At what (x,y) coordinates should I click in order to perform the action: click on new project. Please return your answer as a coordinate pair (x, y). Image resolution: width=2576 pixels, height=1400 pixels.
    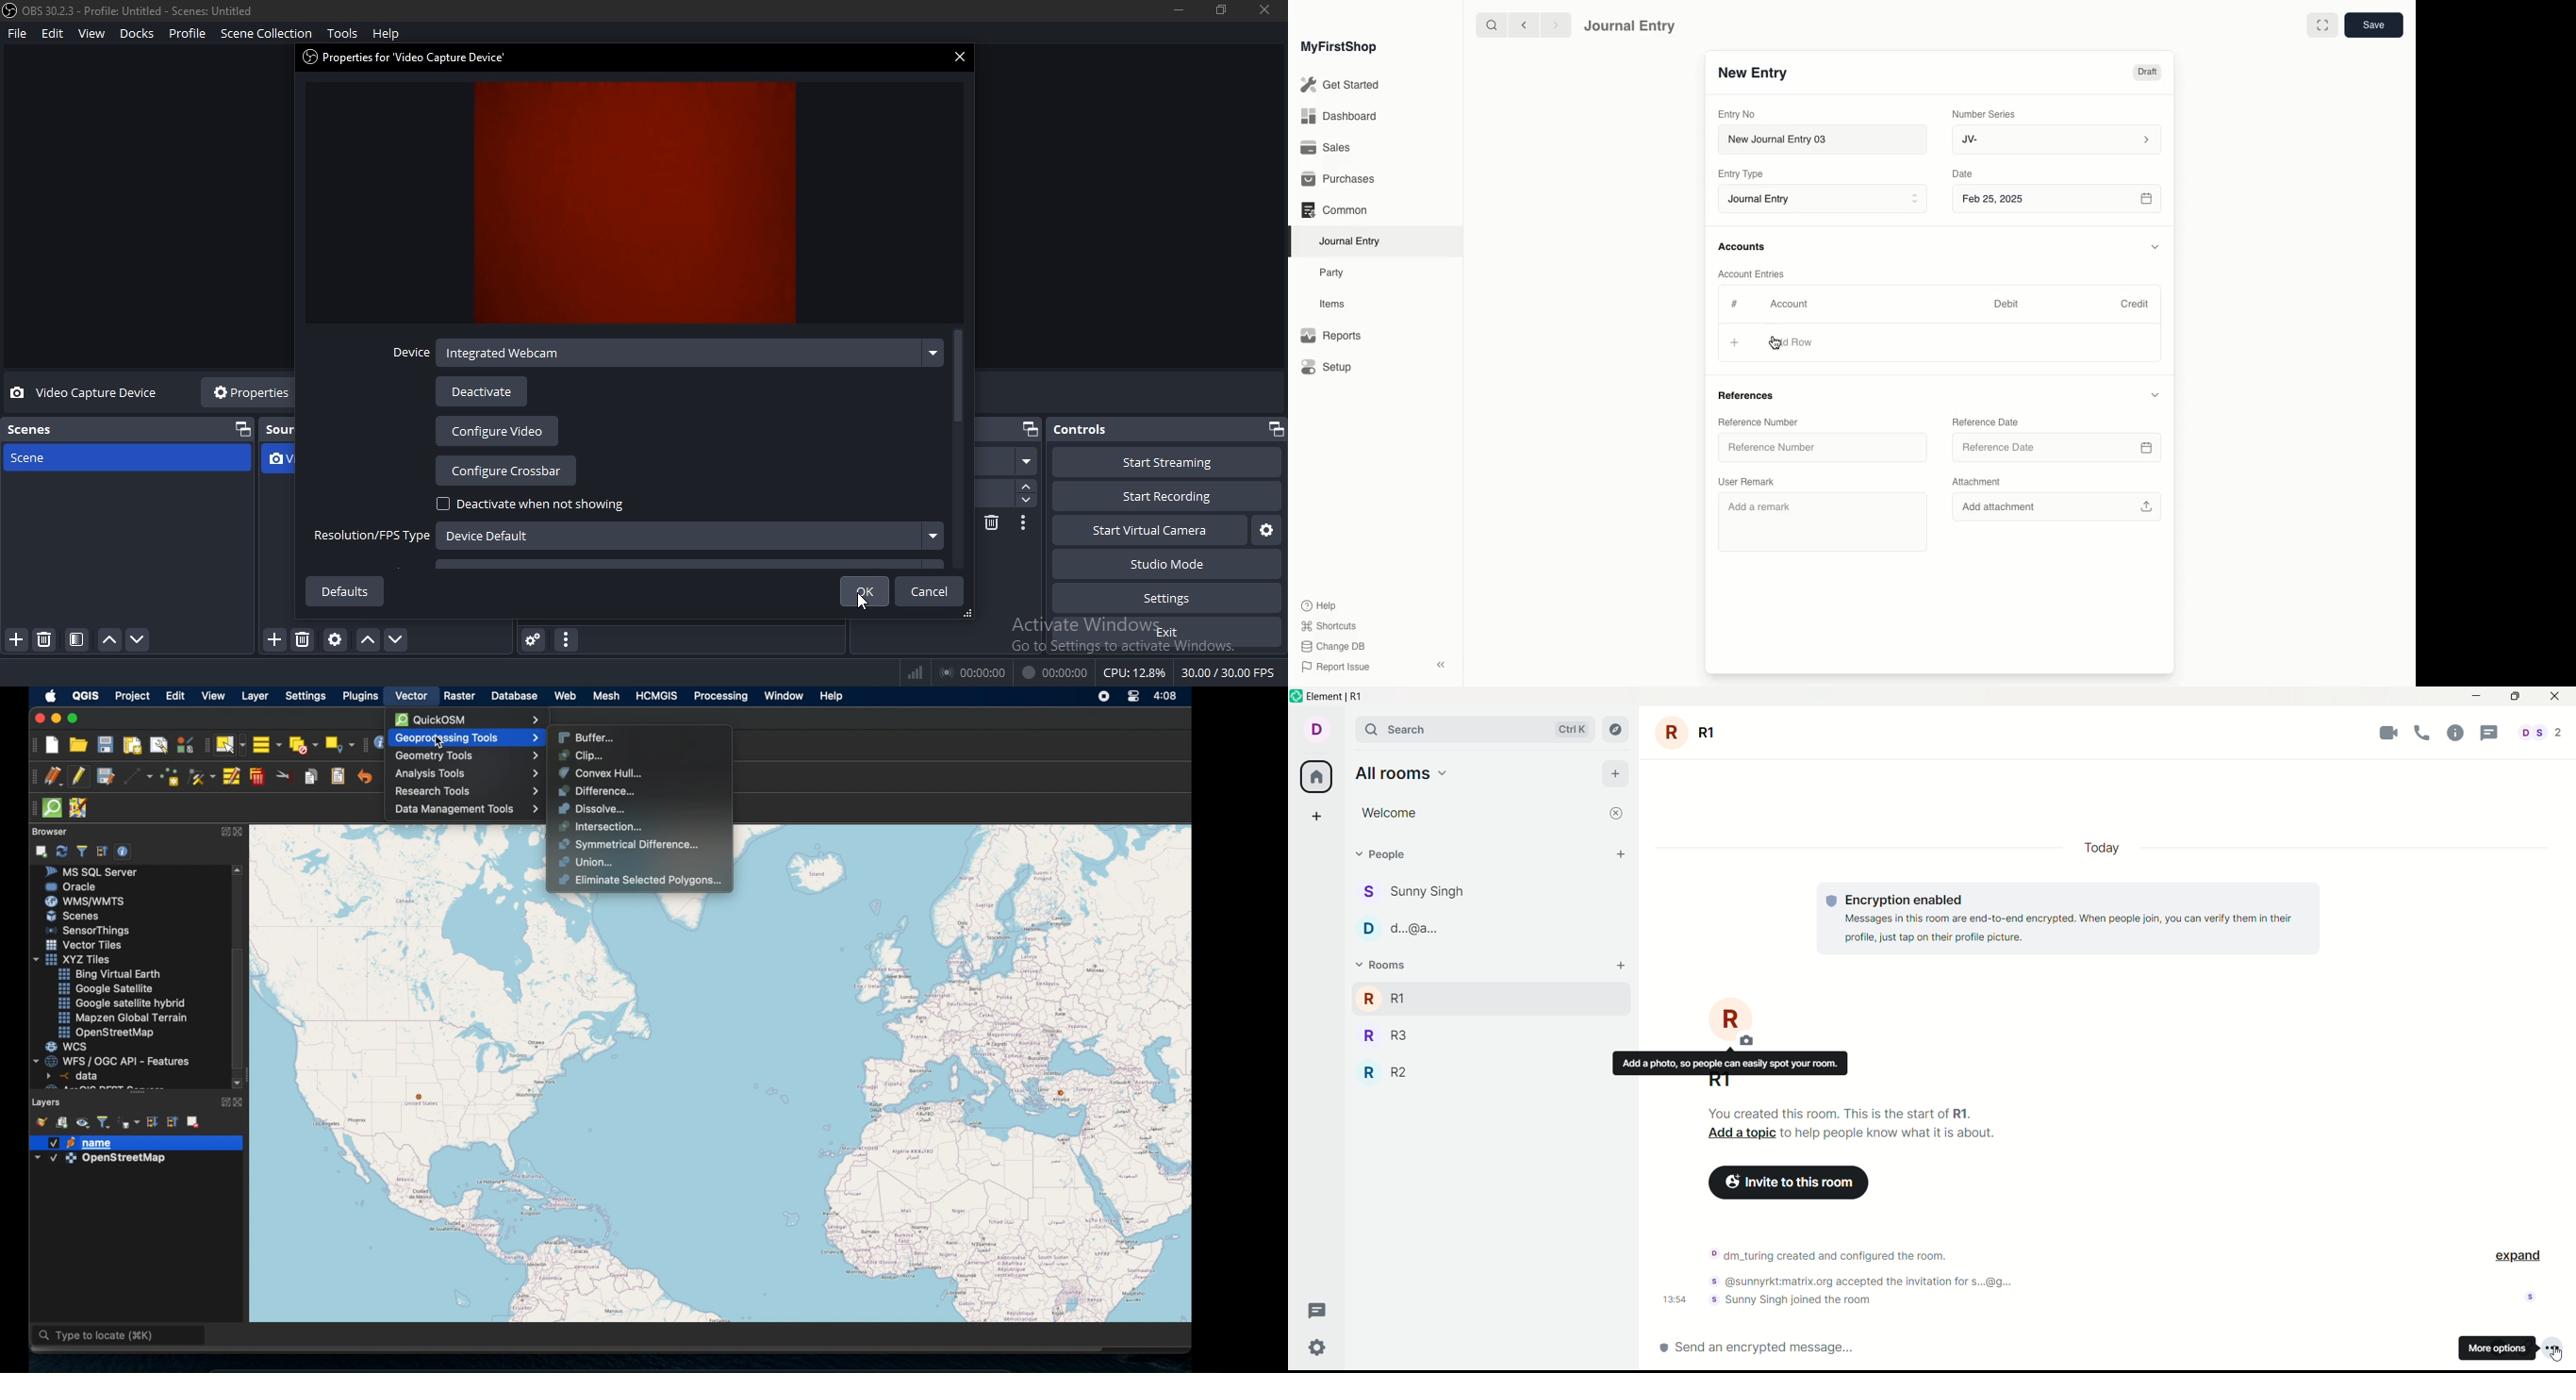
    Looking at the image, I should click on (53, 745).